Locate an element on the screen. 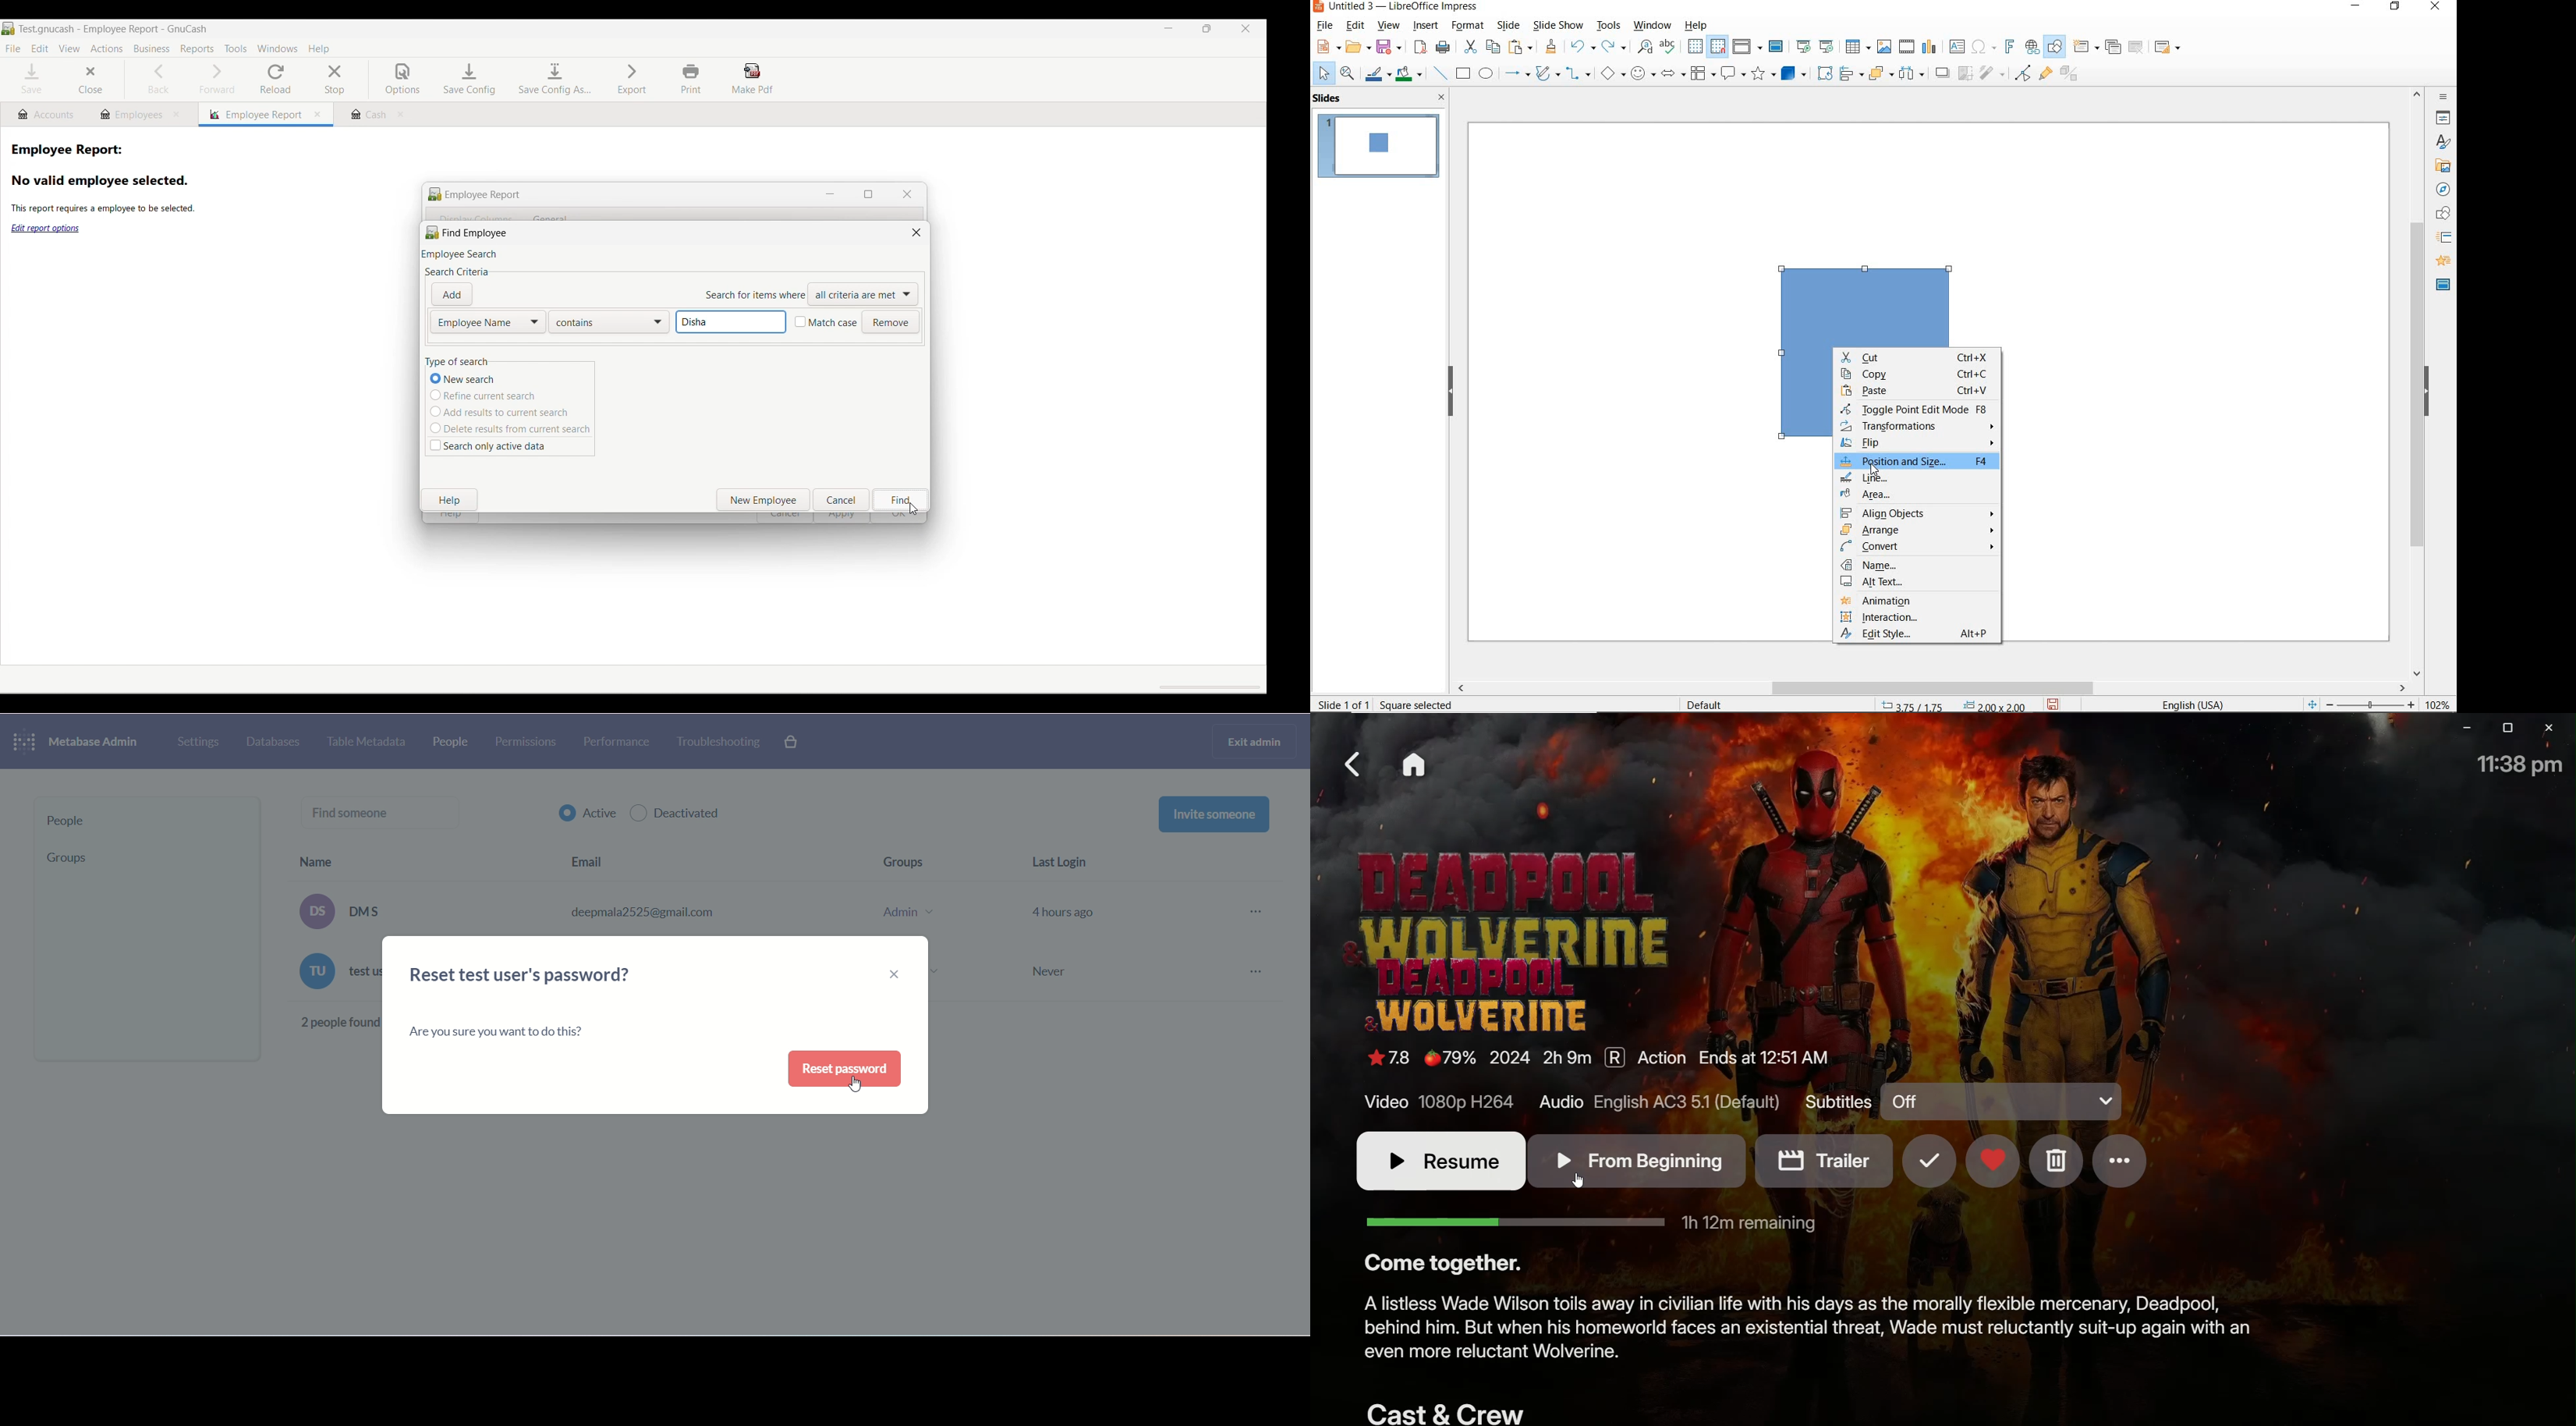 The width and height of the screenshot is (2576, 1428). save is located at coordinates (2053, 705).